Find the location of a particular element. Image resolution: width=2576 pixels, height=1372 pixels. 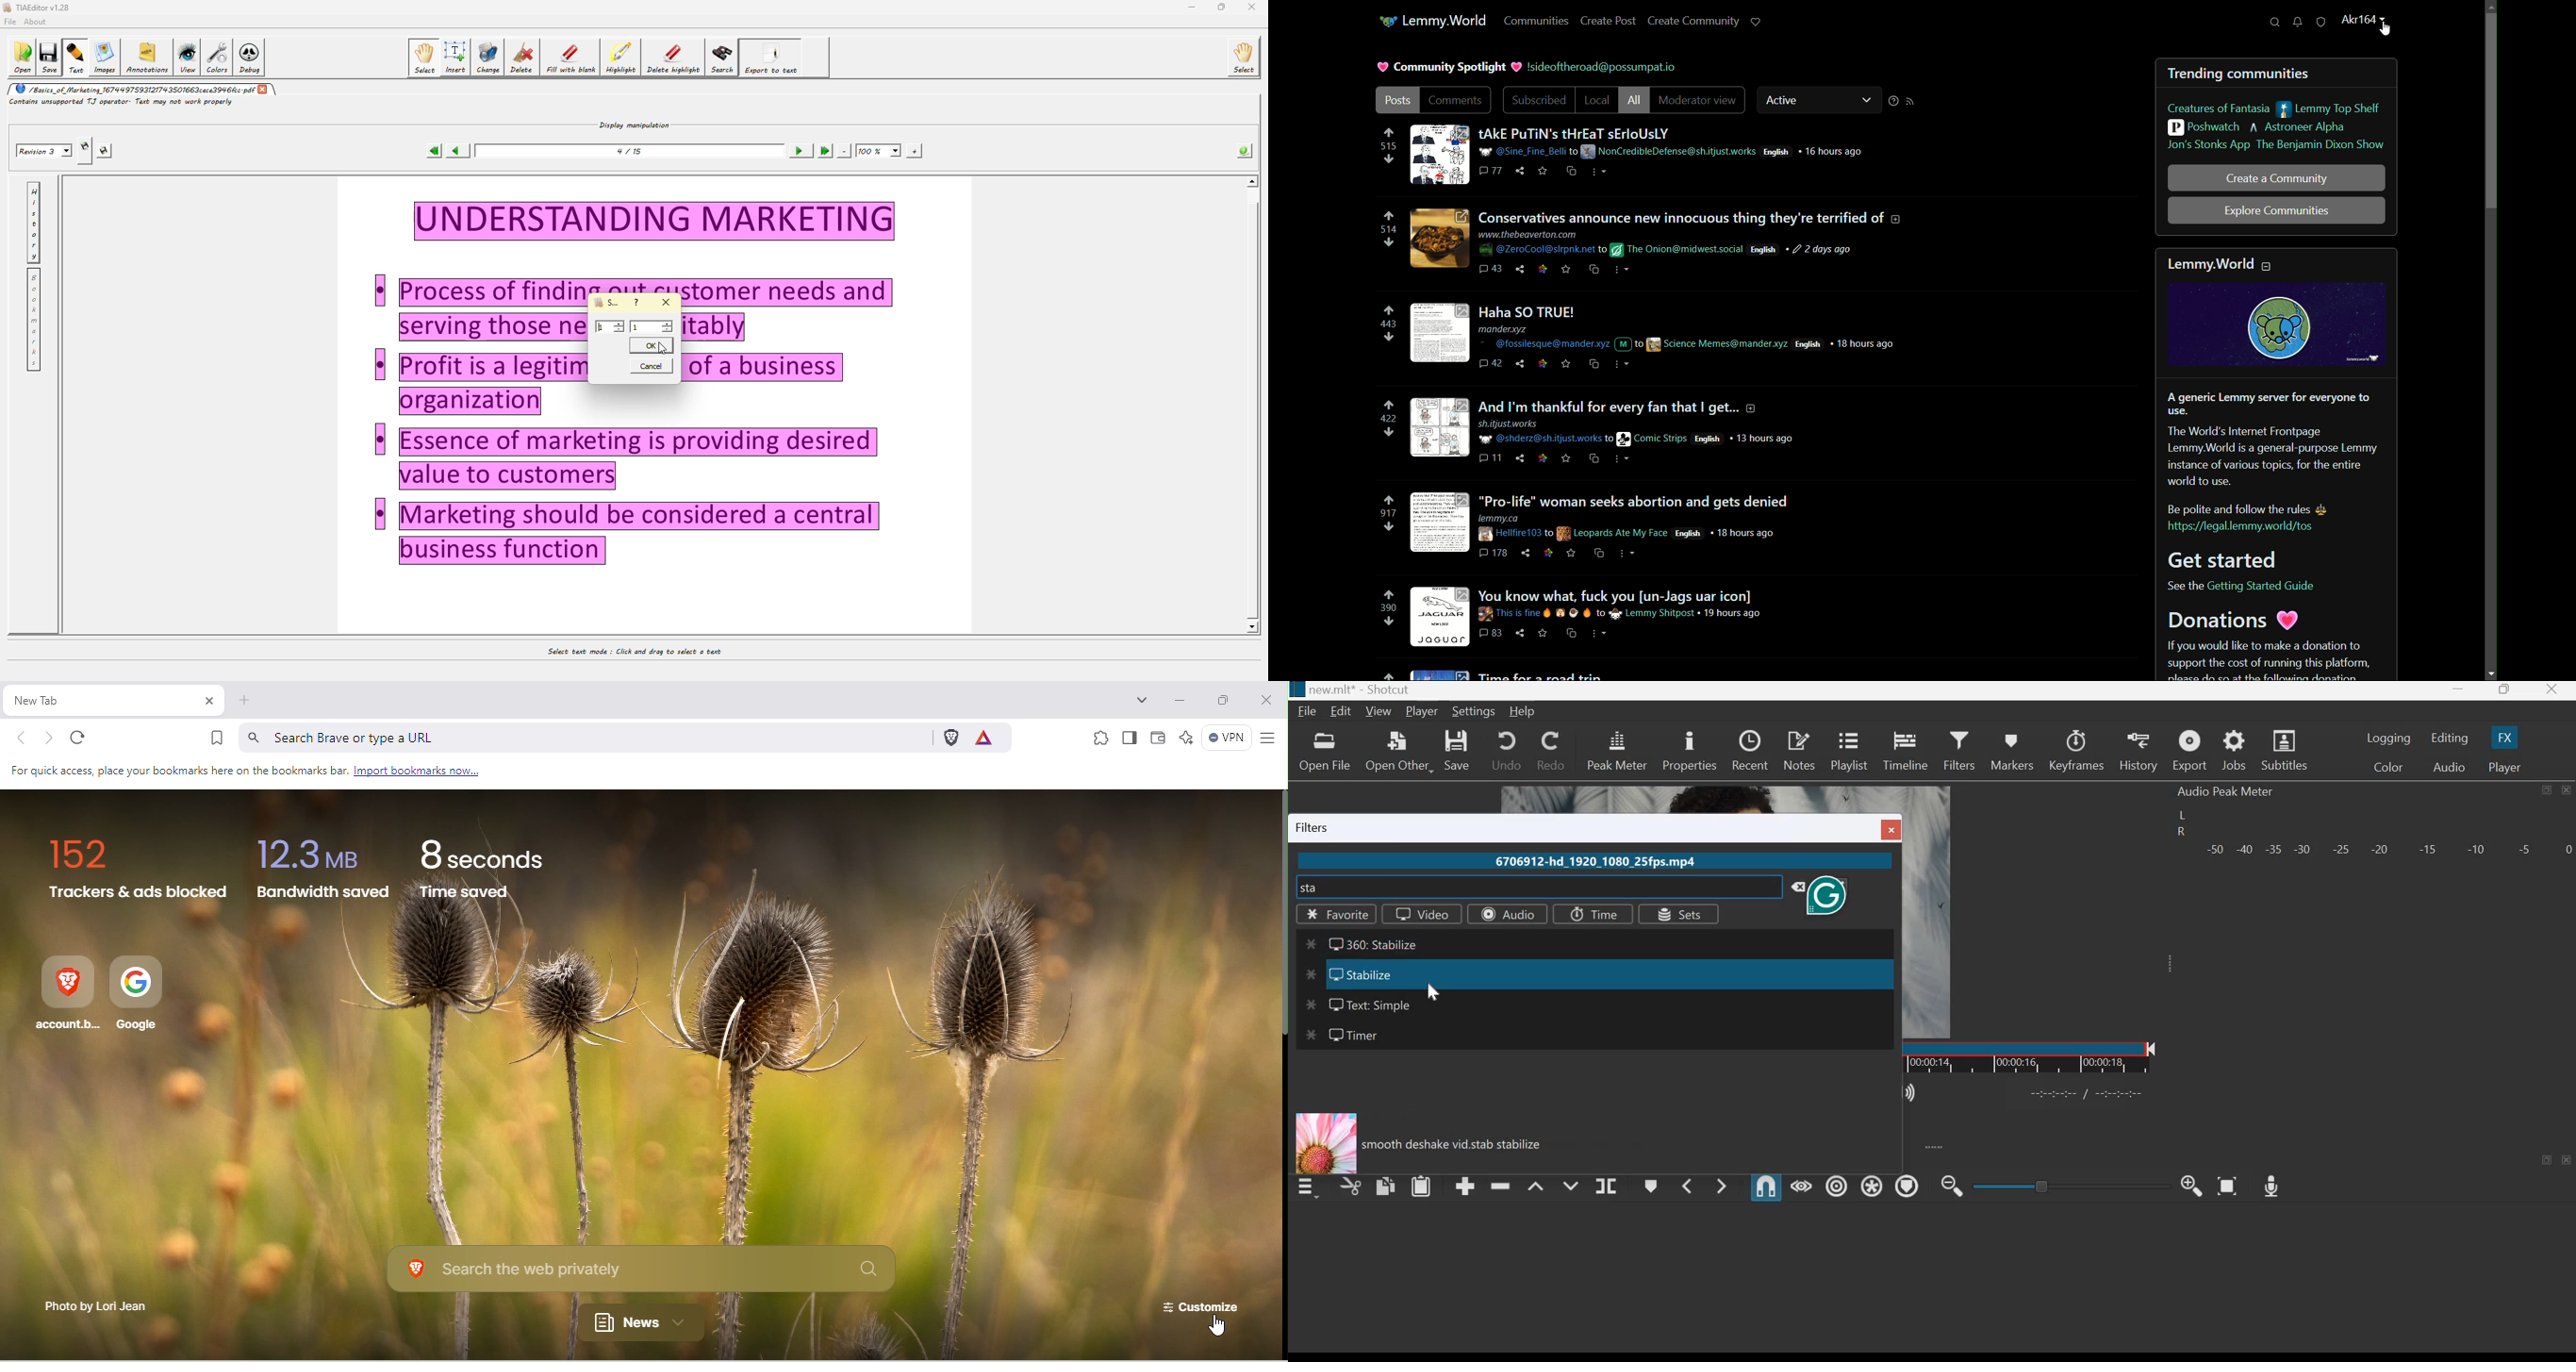

lift is located at coordinates (1536, 1186).